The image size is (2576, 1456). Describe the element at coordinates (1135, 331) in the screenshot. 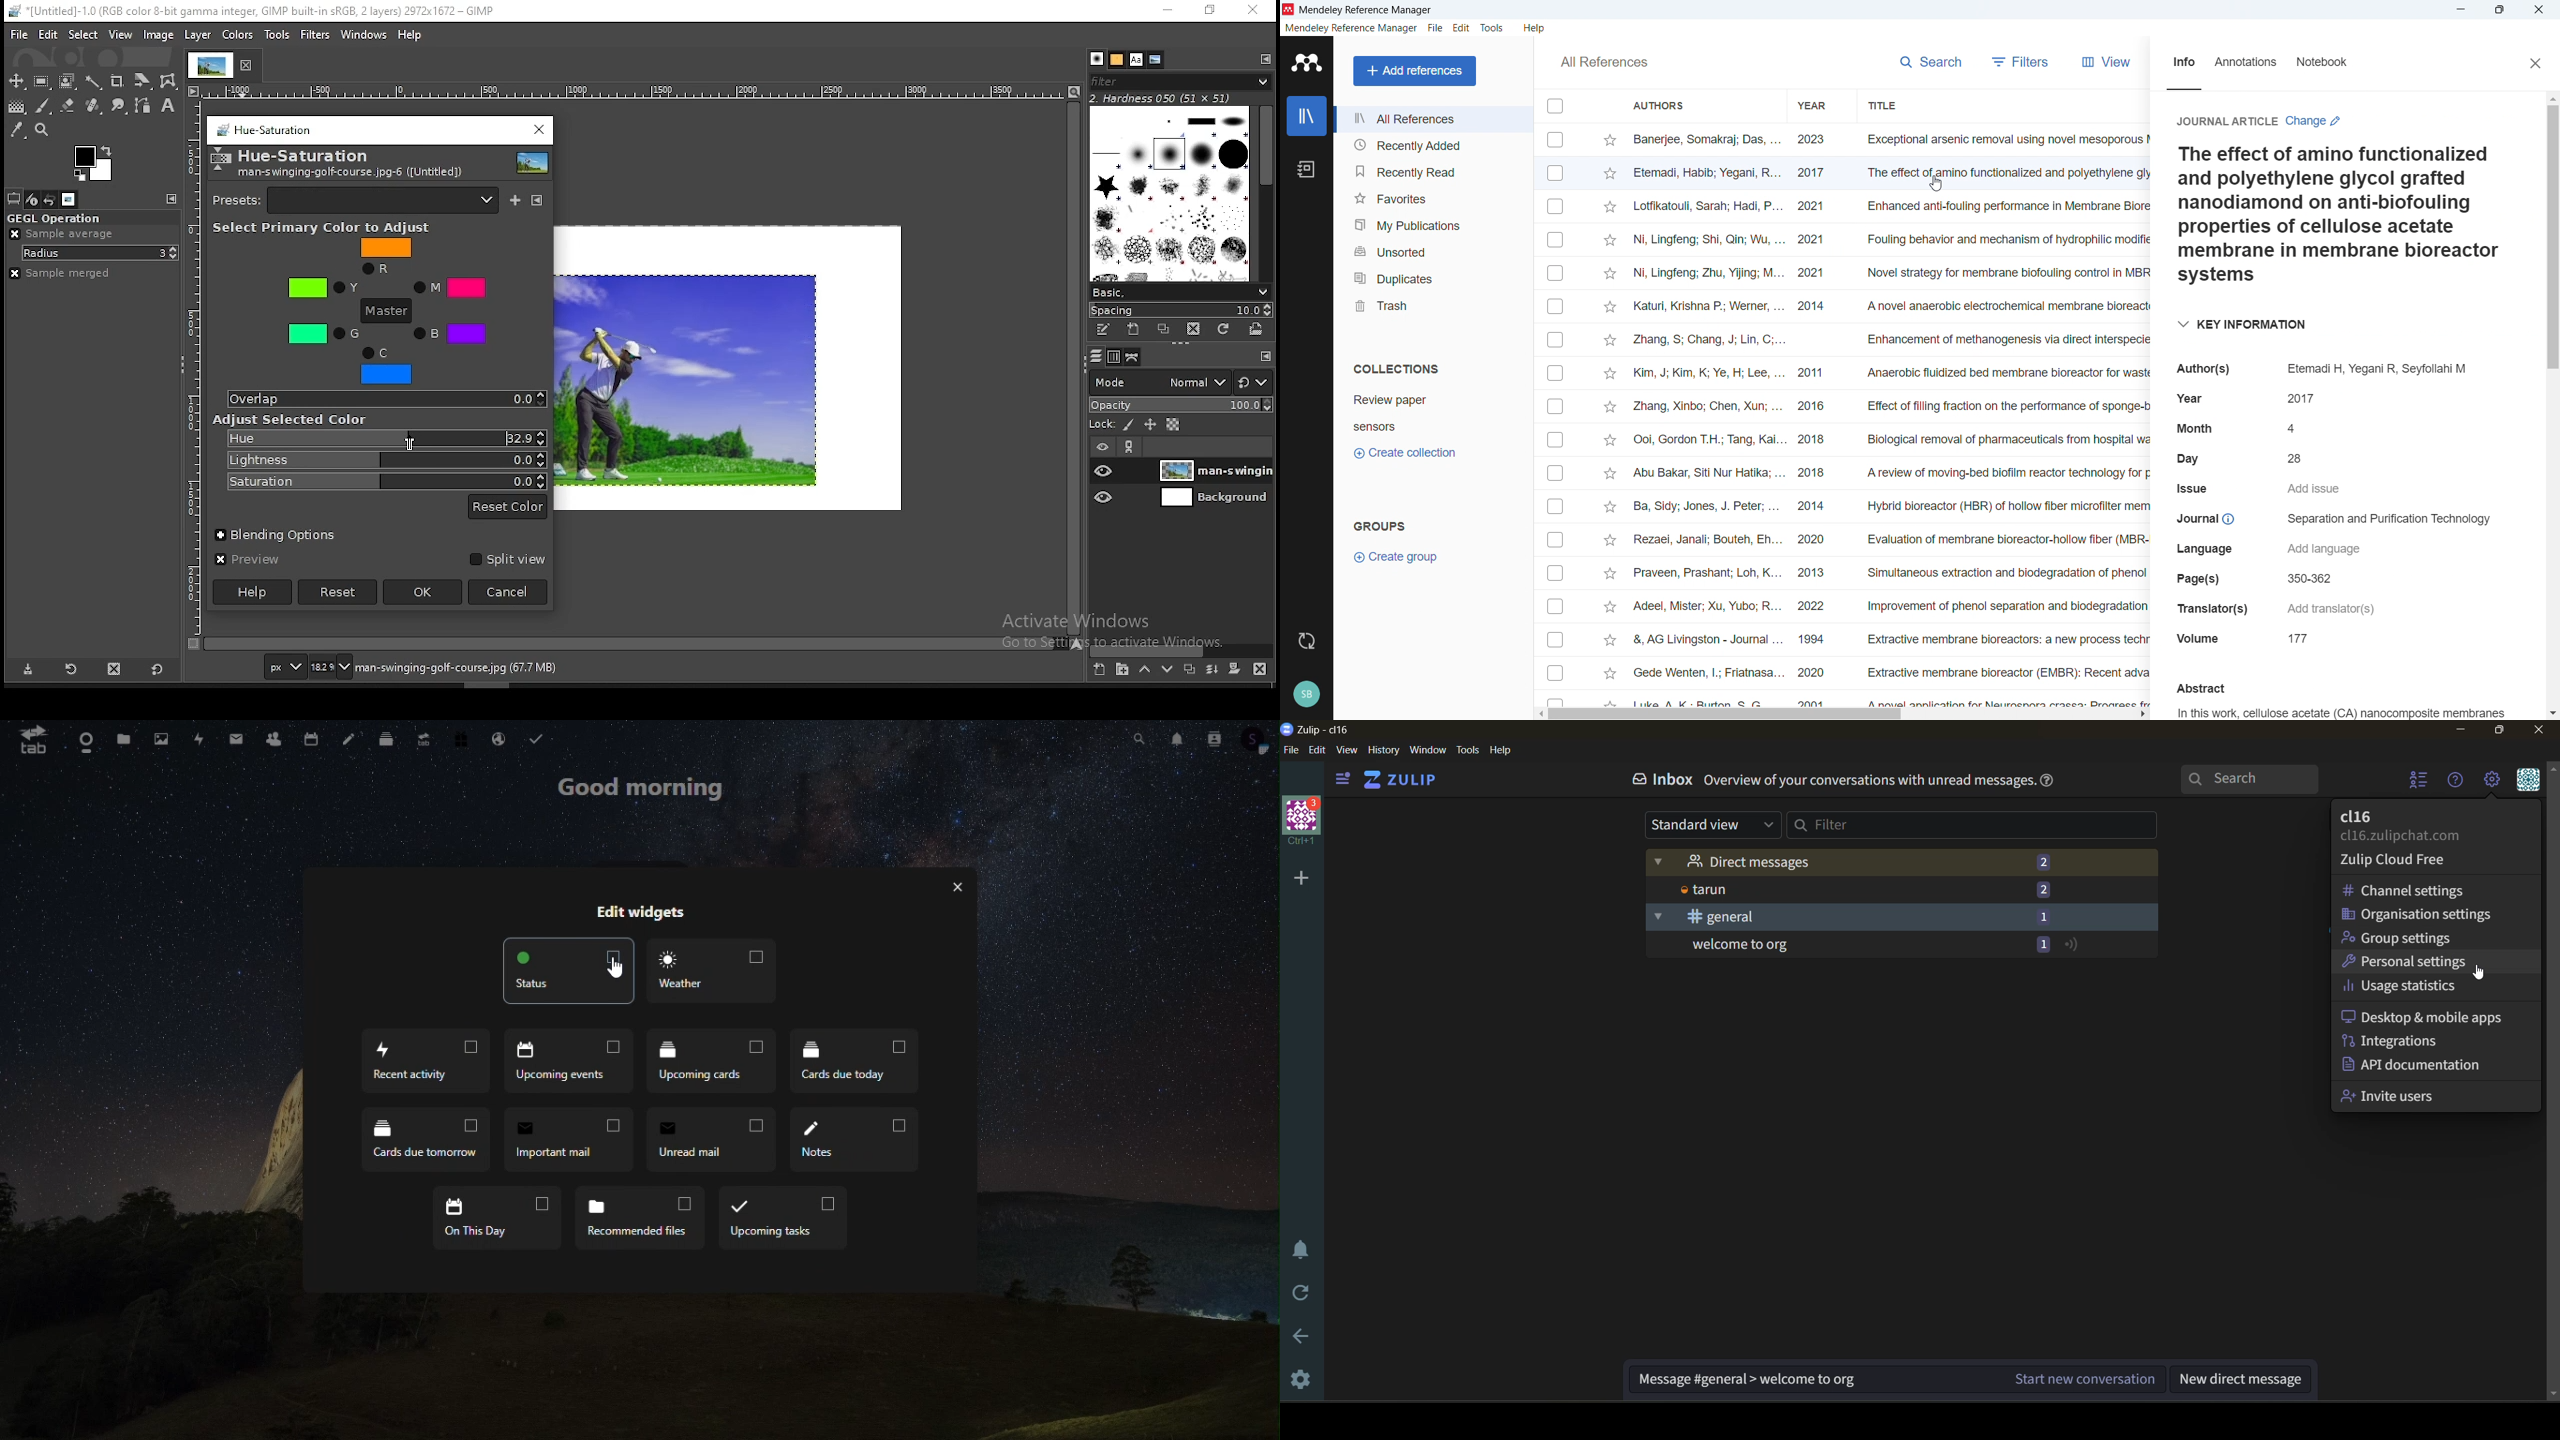

I see `create a new brush` at that location.